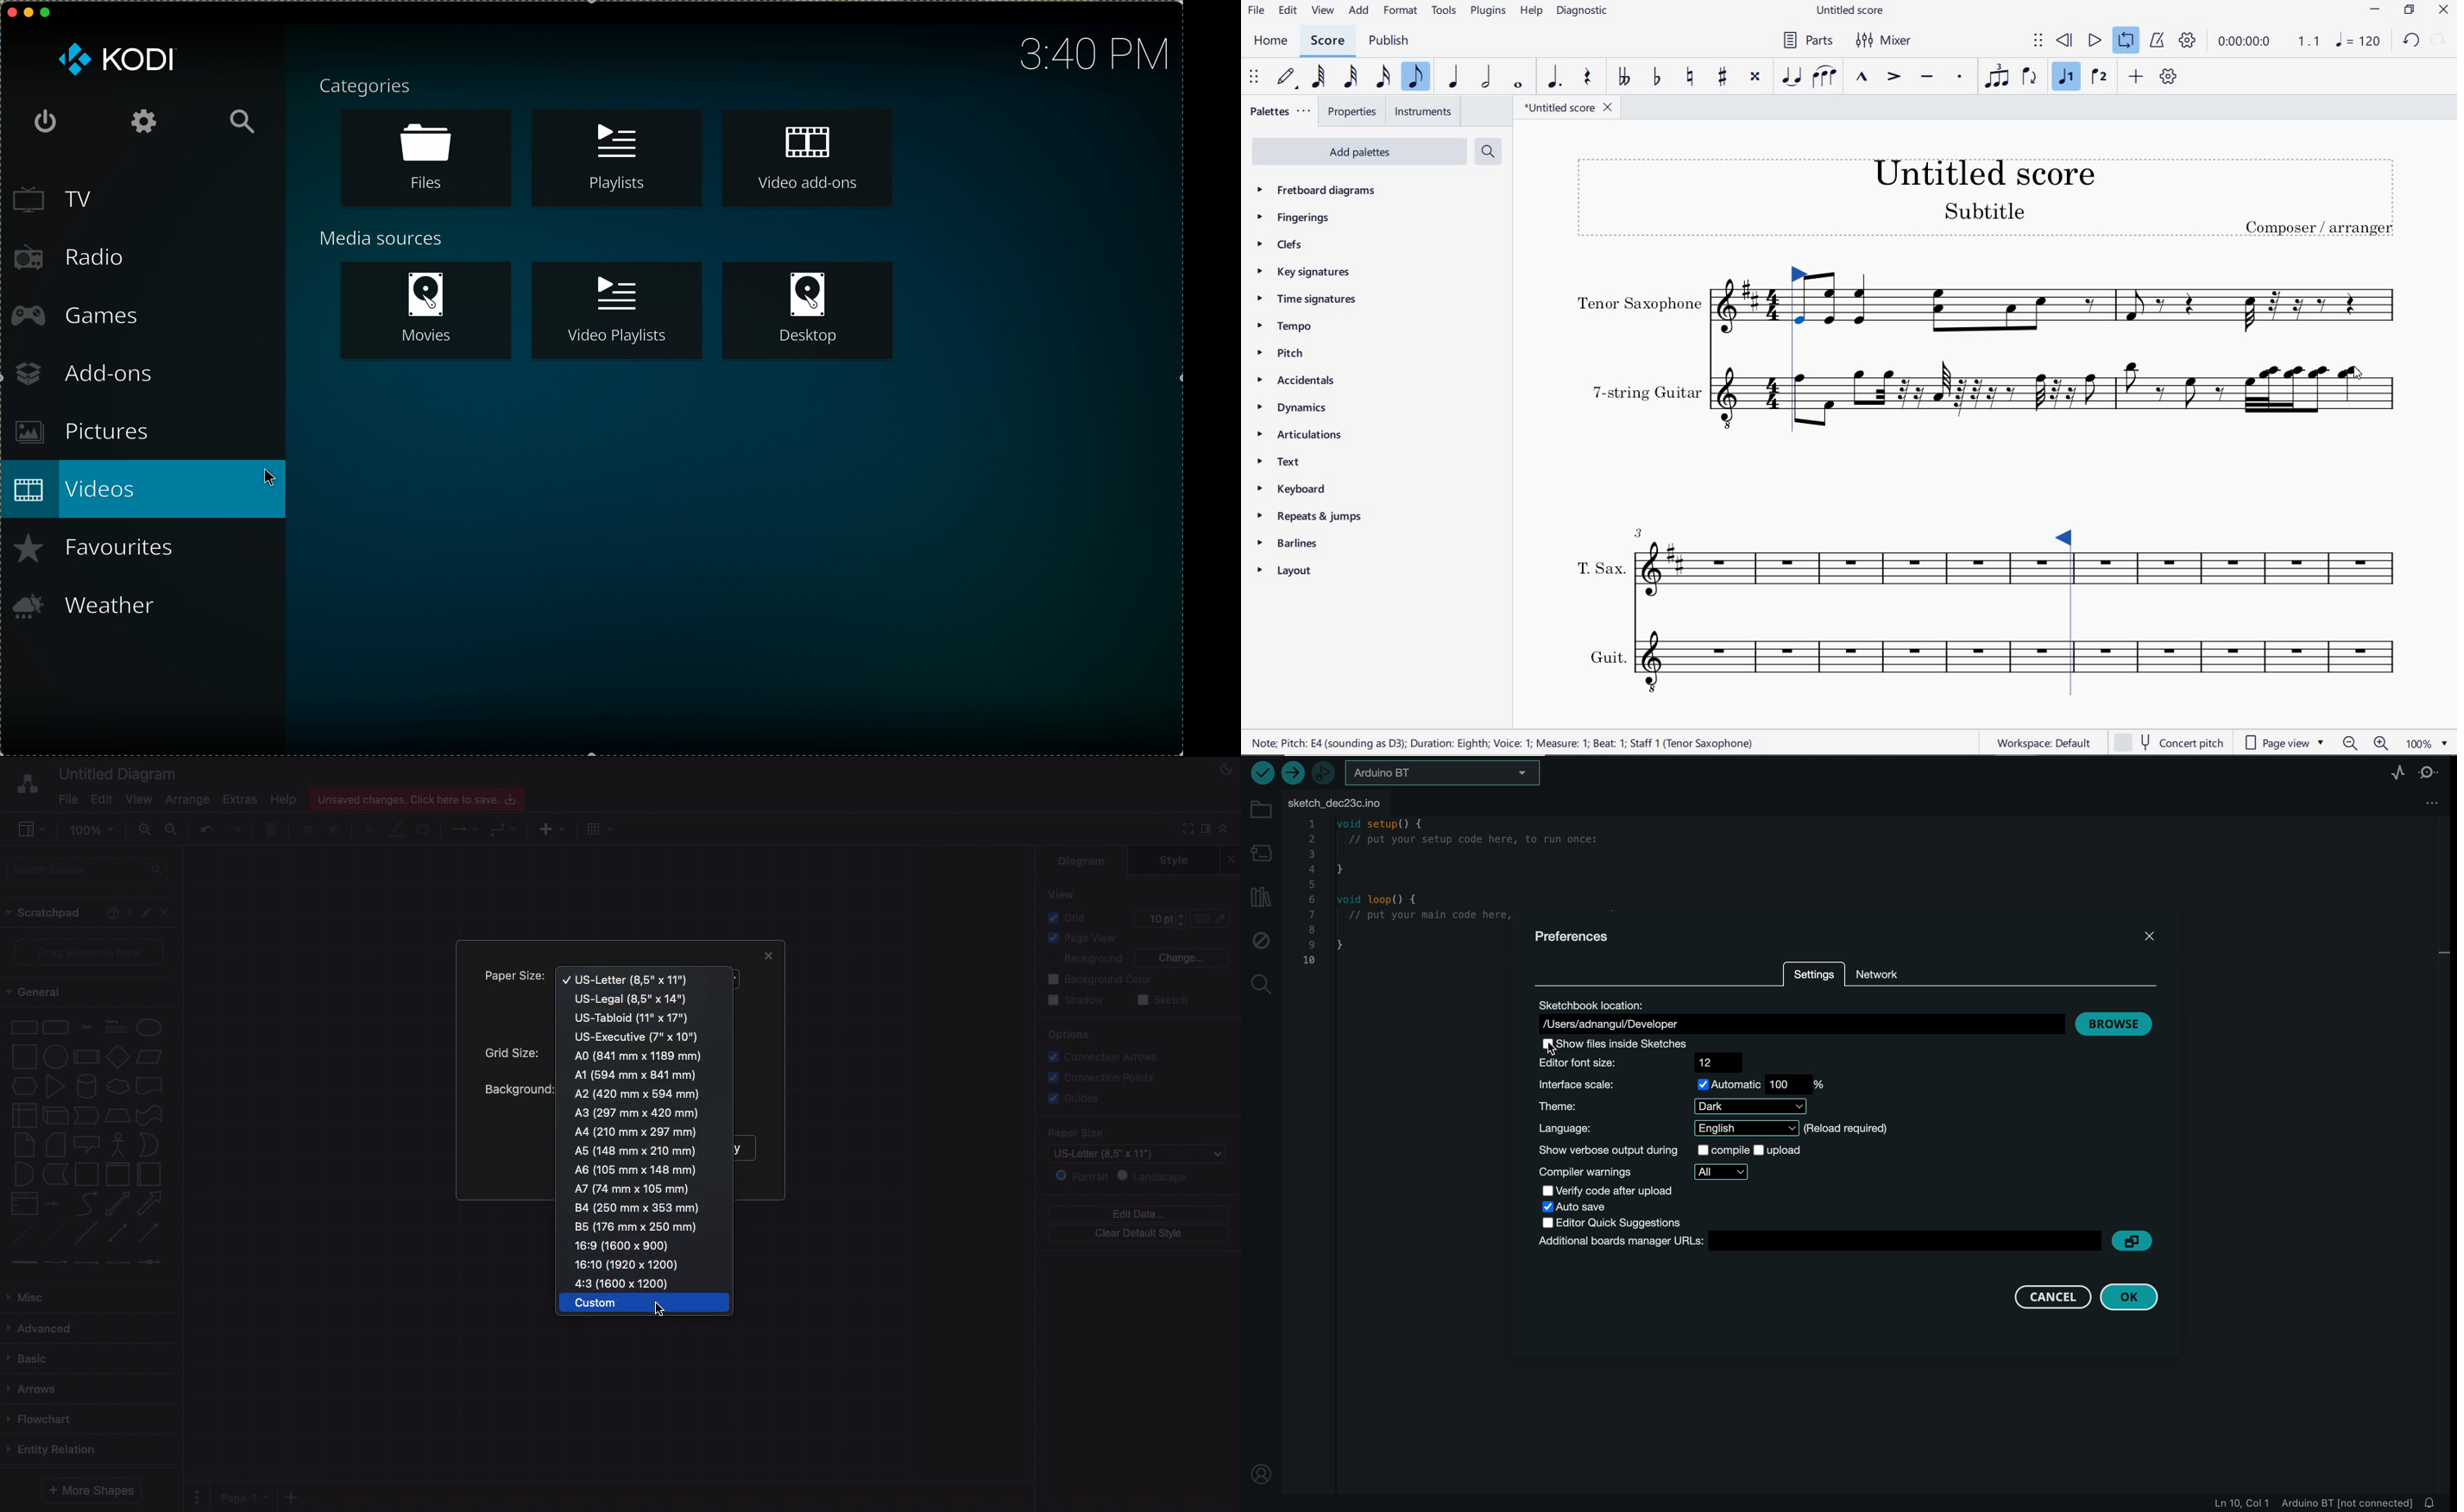 This screenshot has height=1512, width=2464. Describe the element at coordinates (369, 831) in the screenshot. I see `Fill color` at that location.